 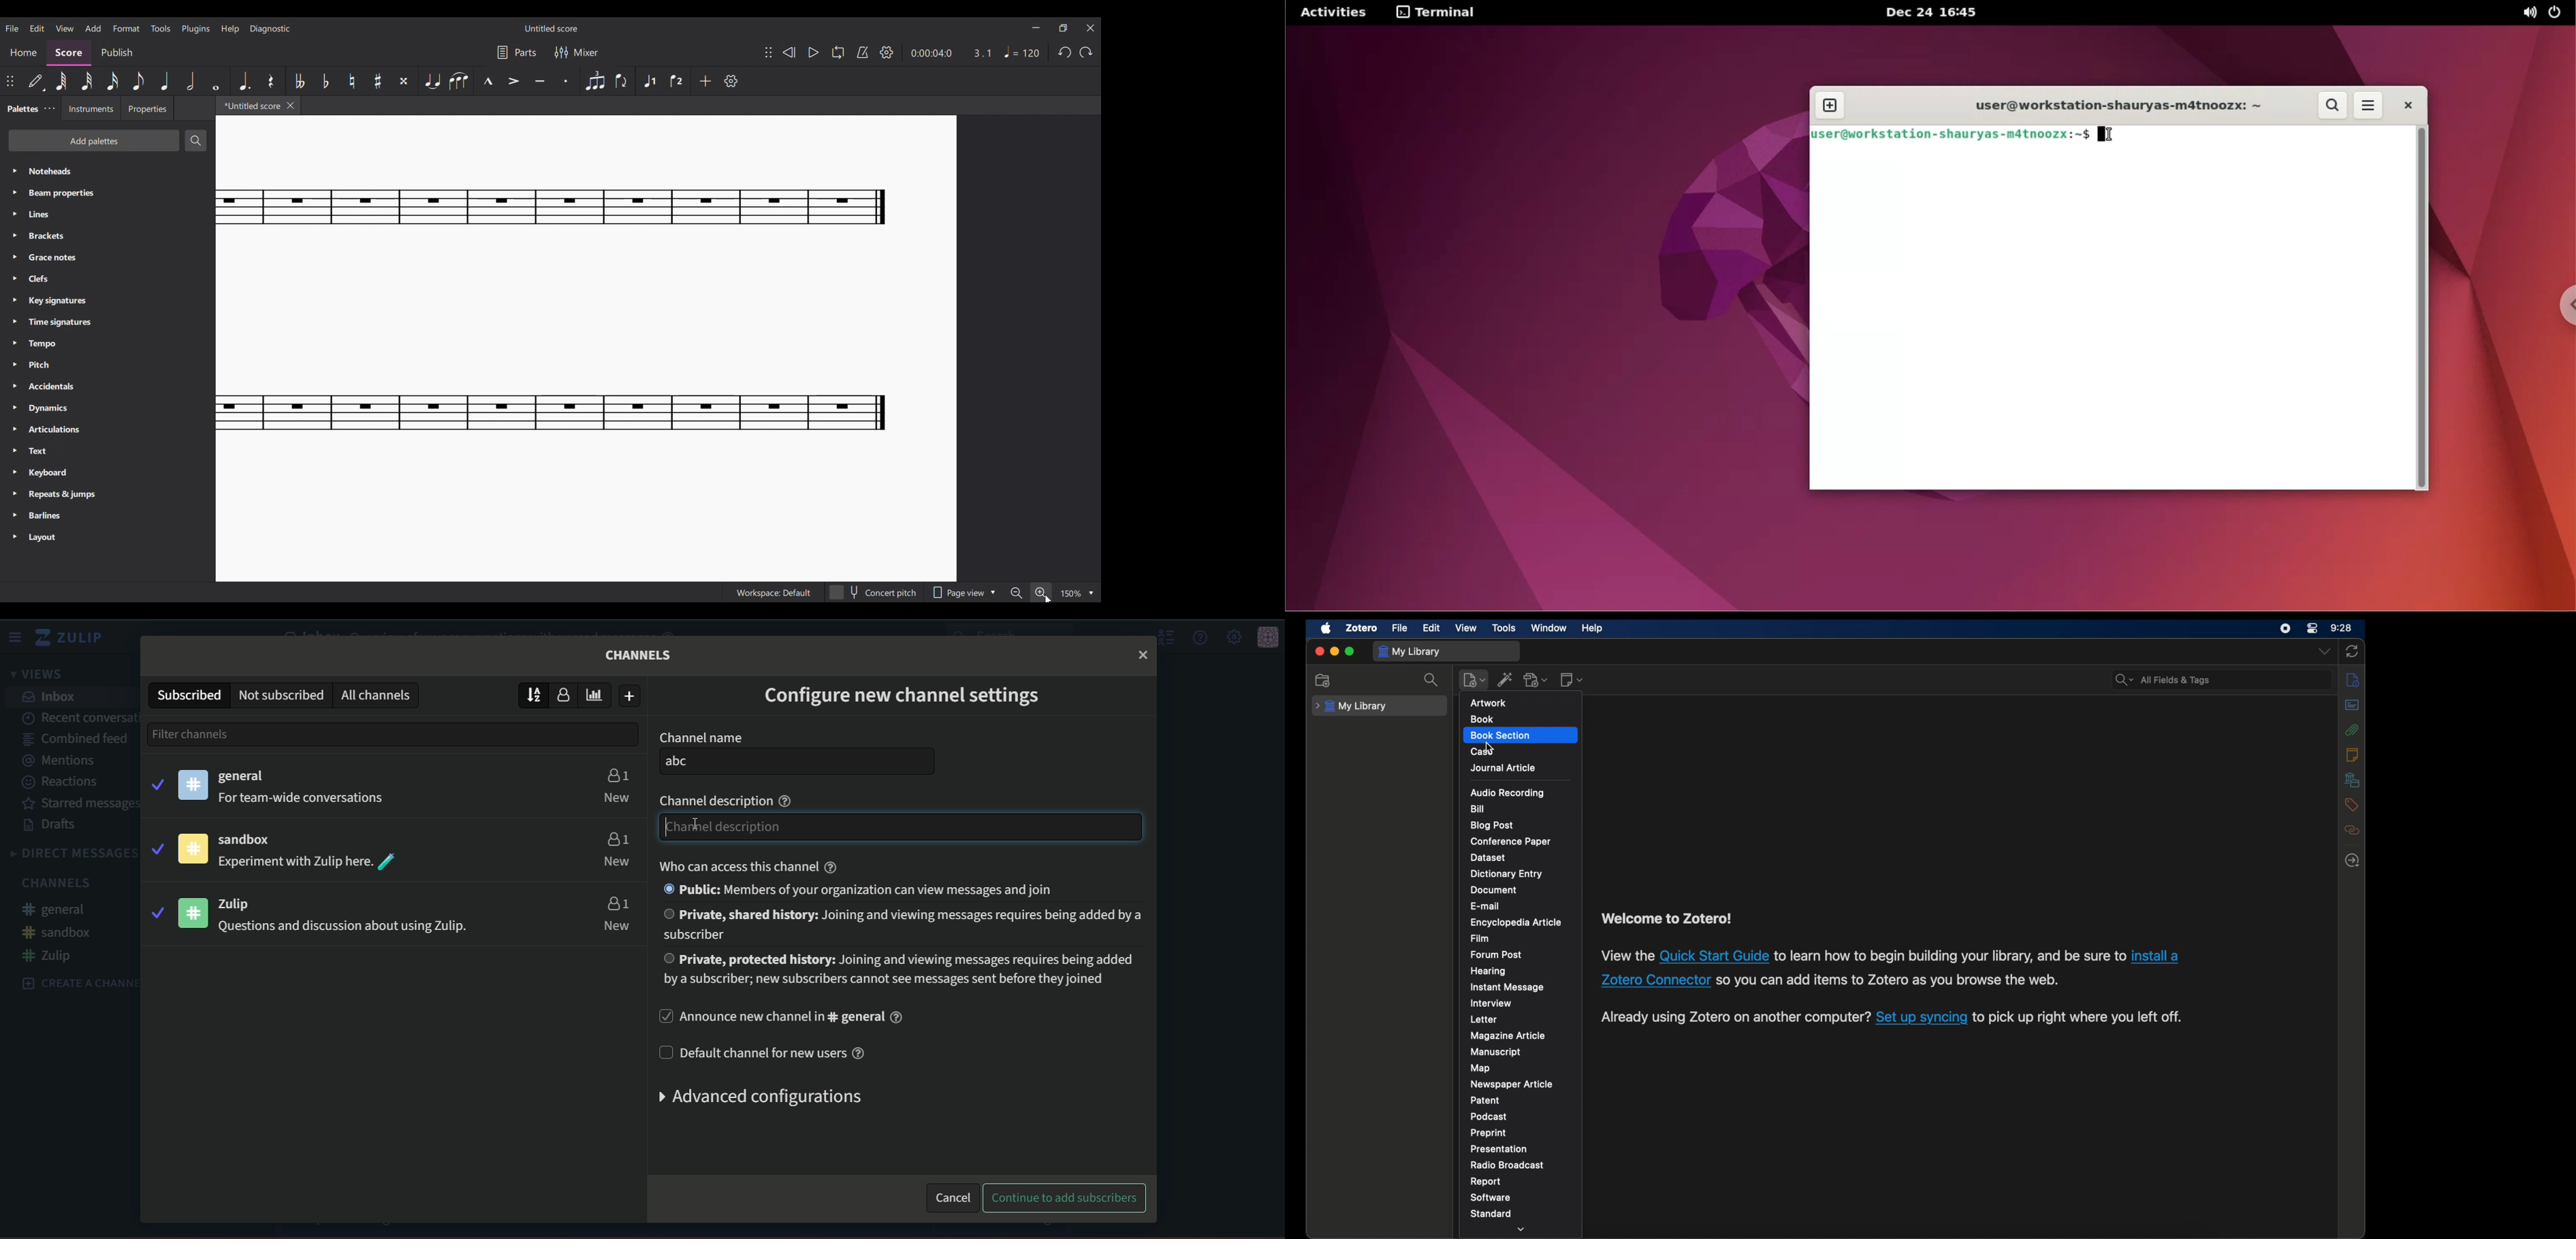 I want to click on Repeats & jumps, so click(x=107, y=494).